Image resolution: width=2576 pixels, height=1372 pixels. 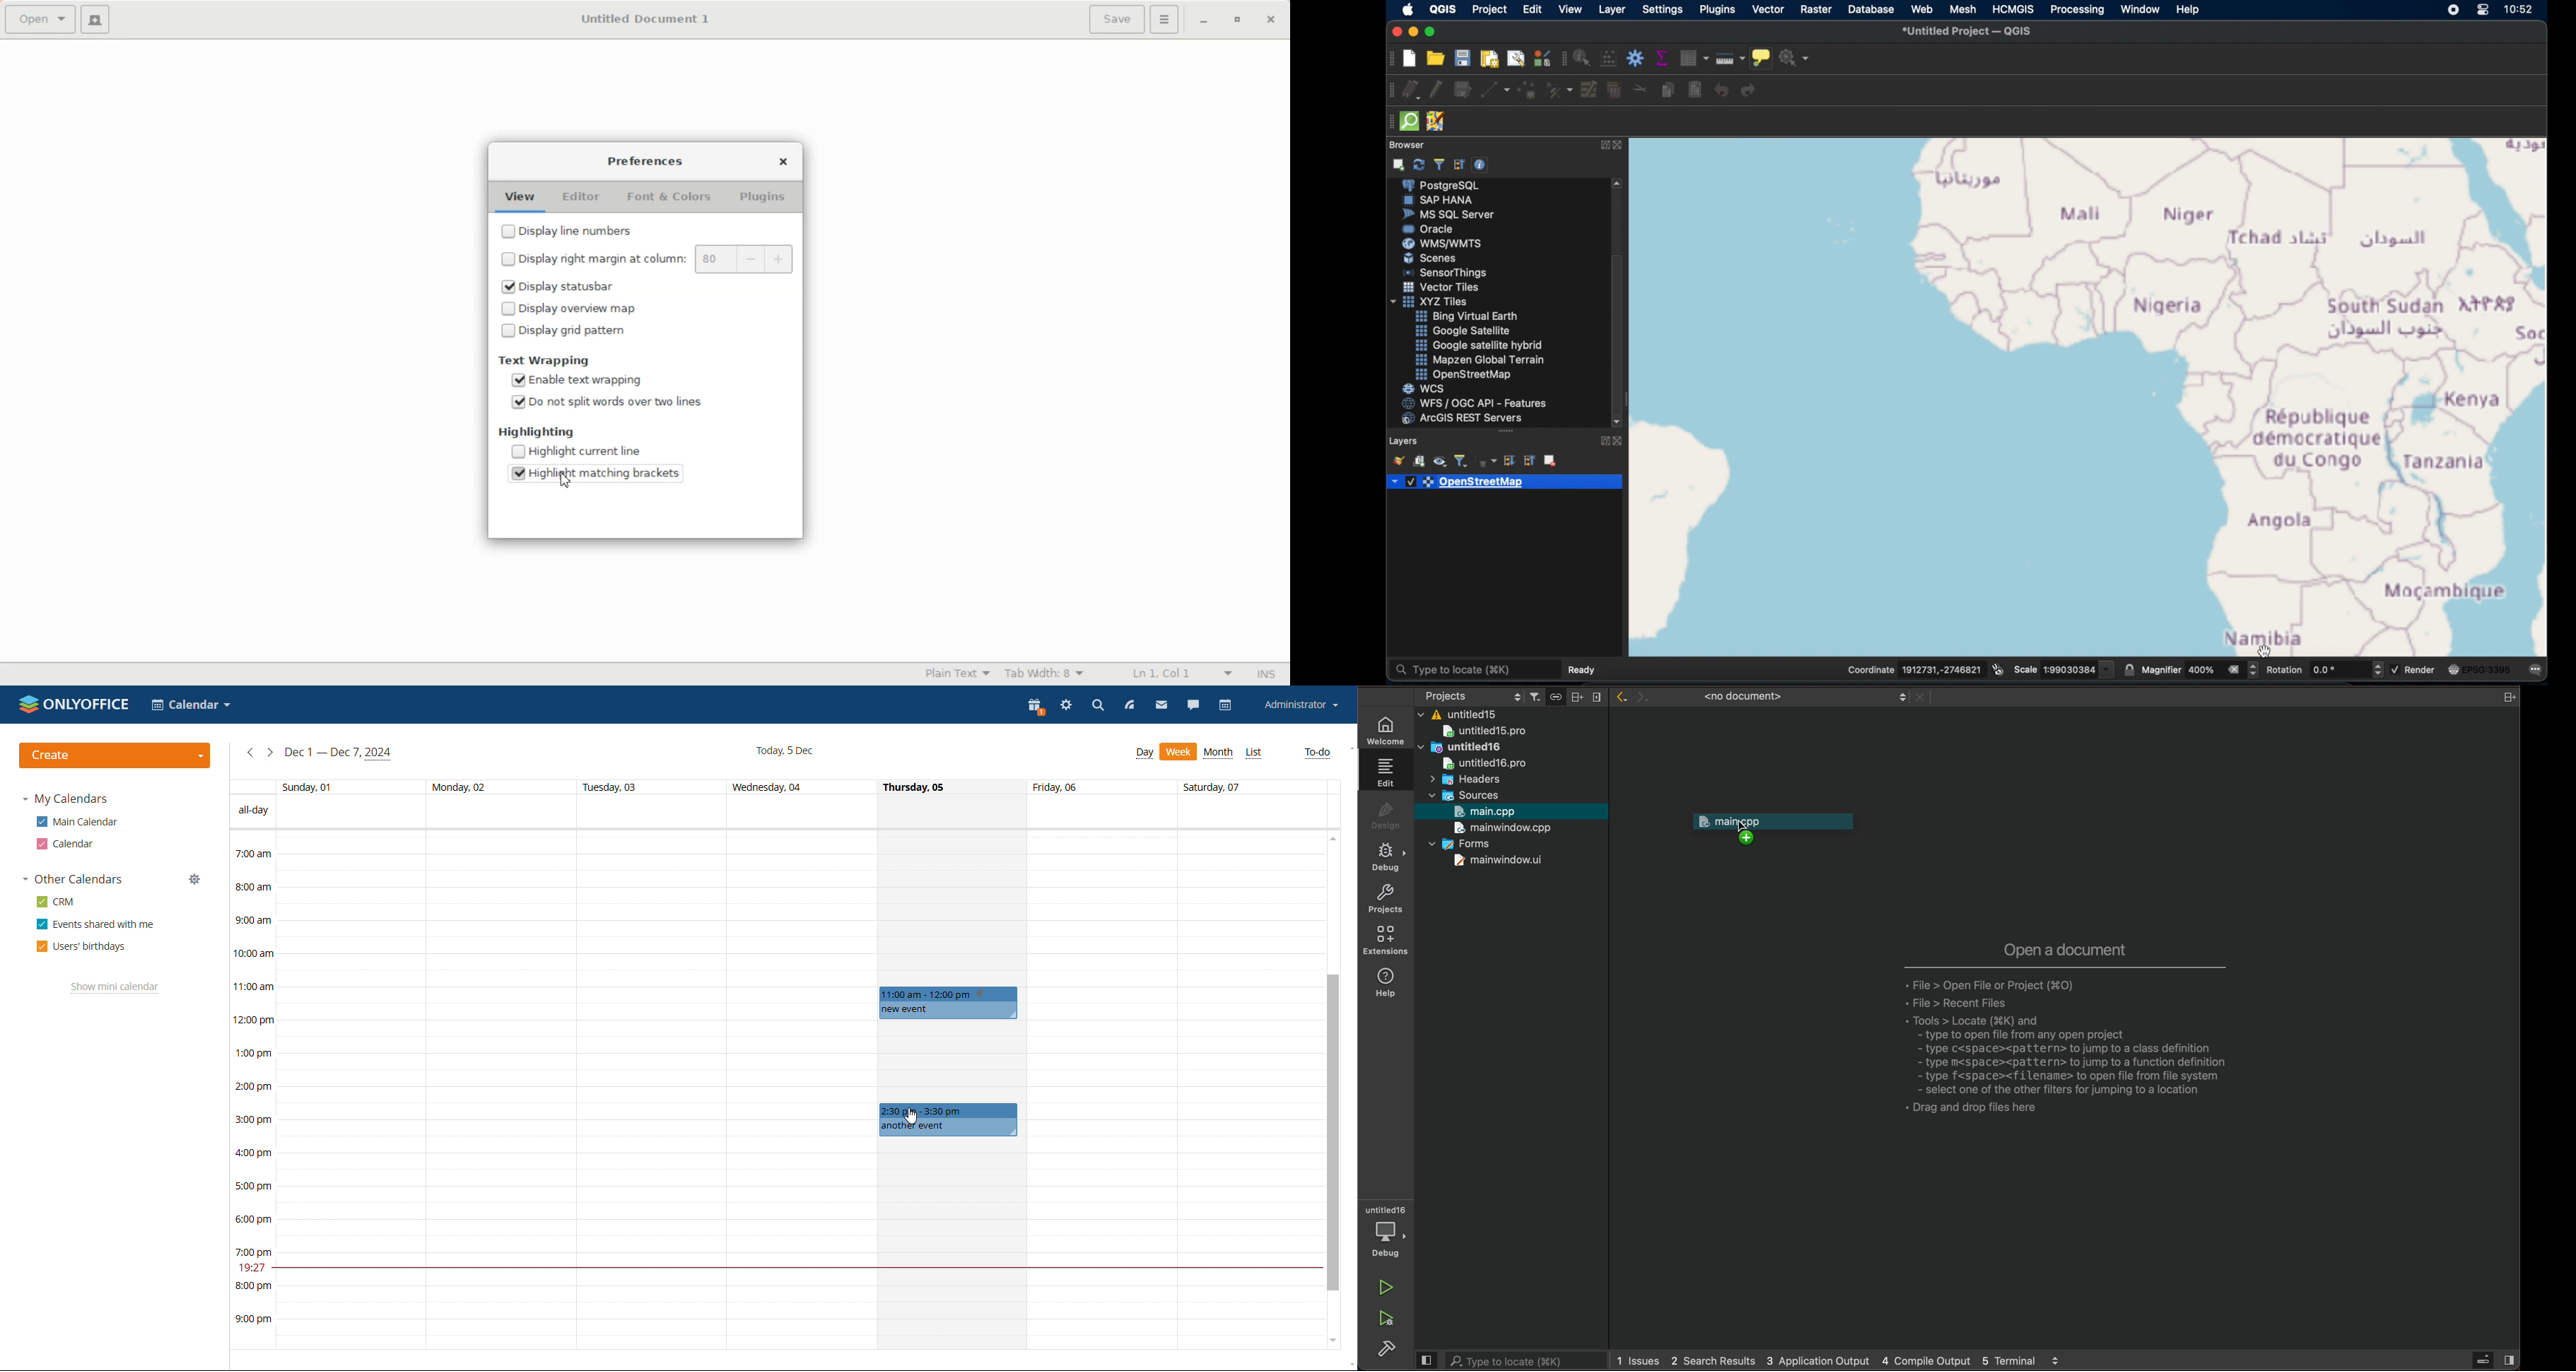 What do you see at coordinates (1536, 696) in the screenshot?
I see `filter` at bounding box center [1536, 696].